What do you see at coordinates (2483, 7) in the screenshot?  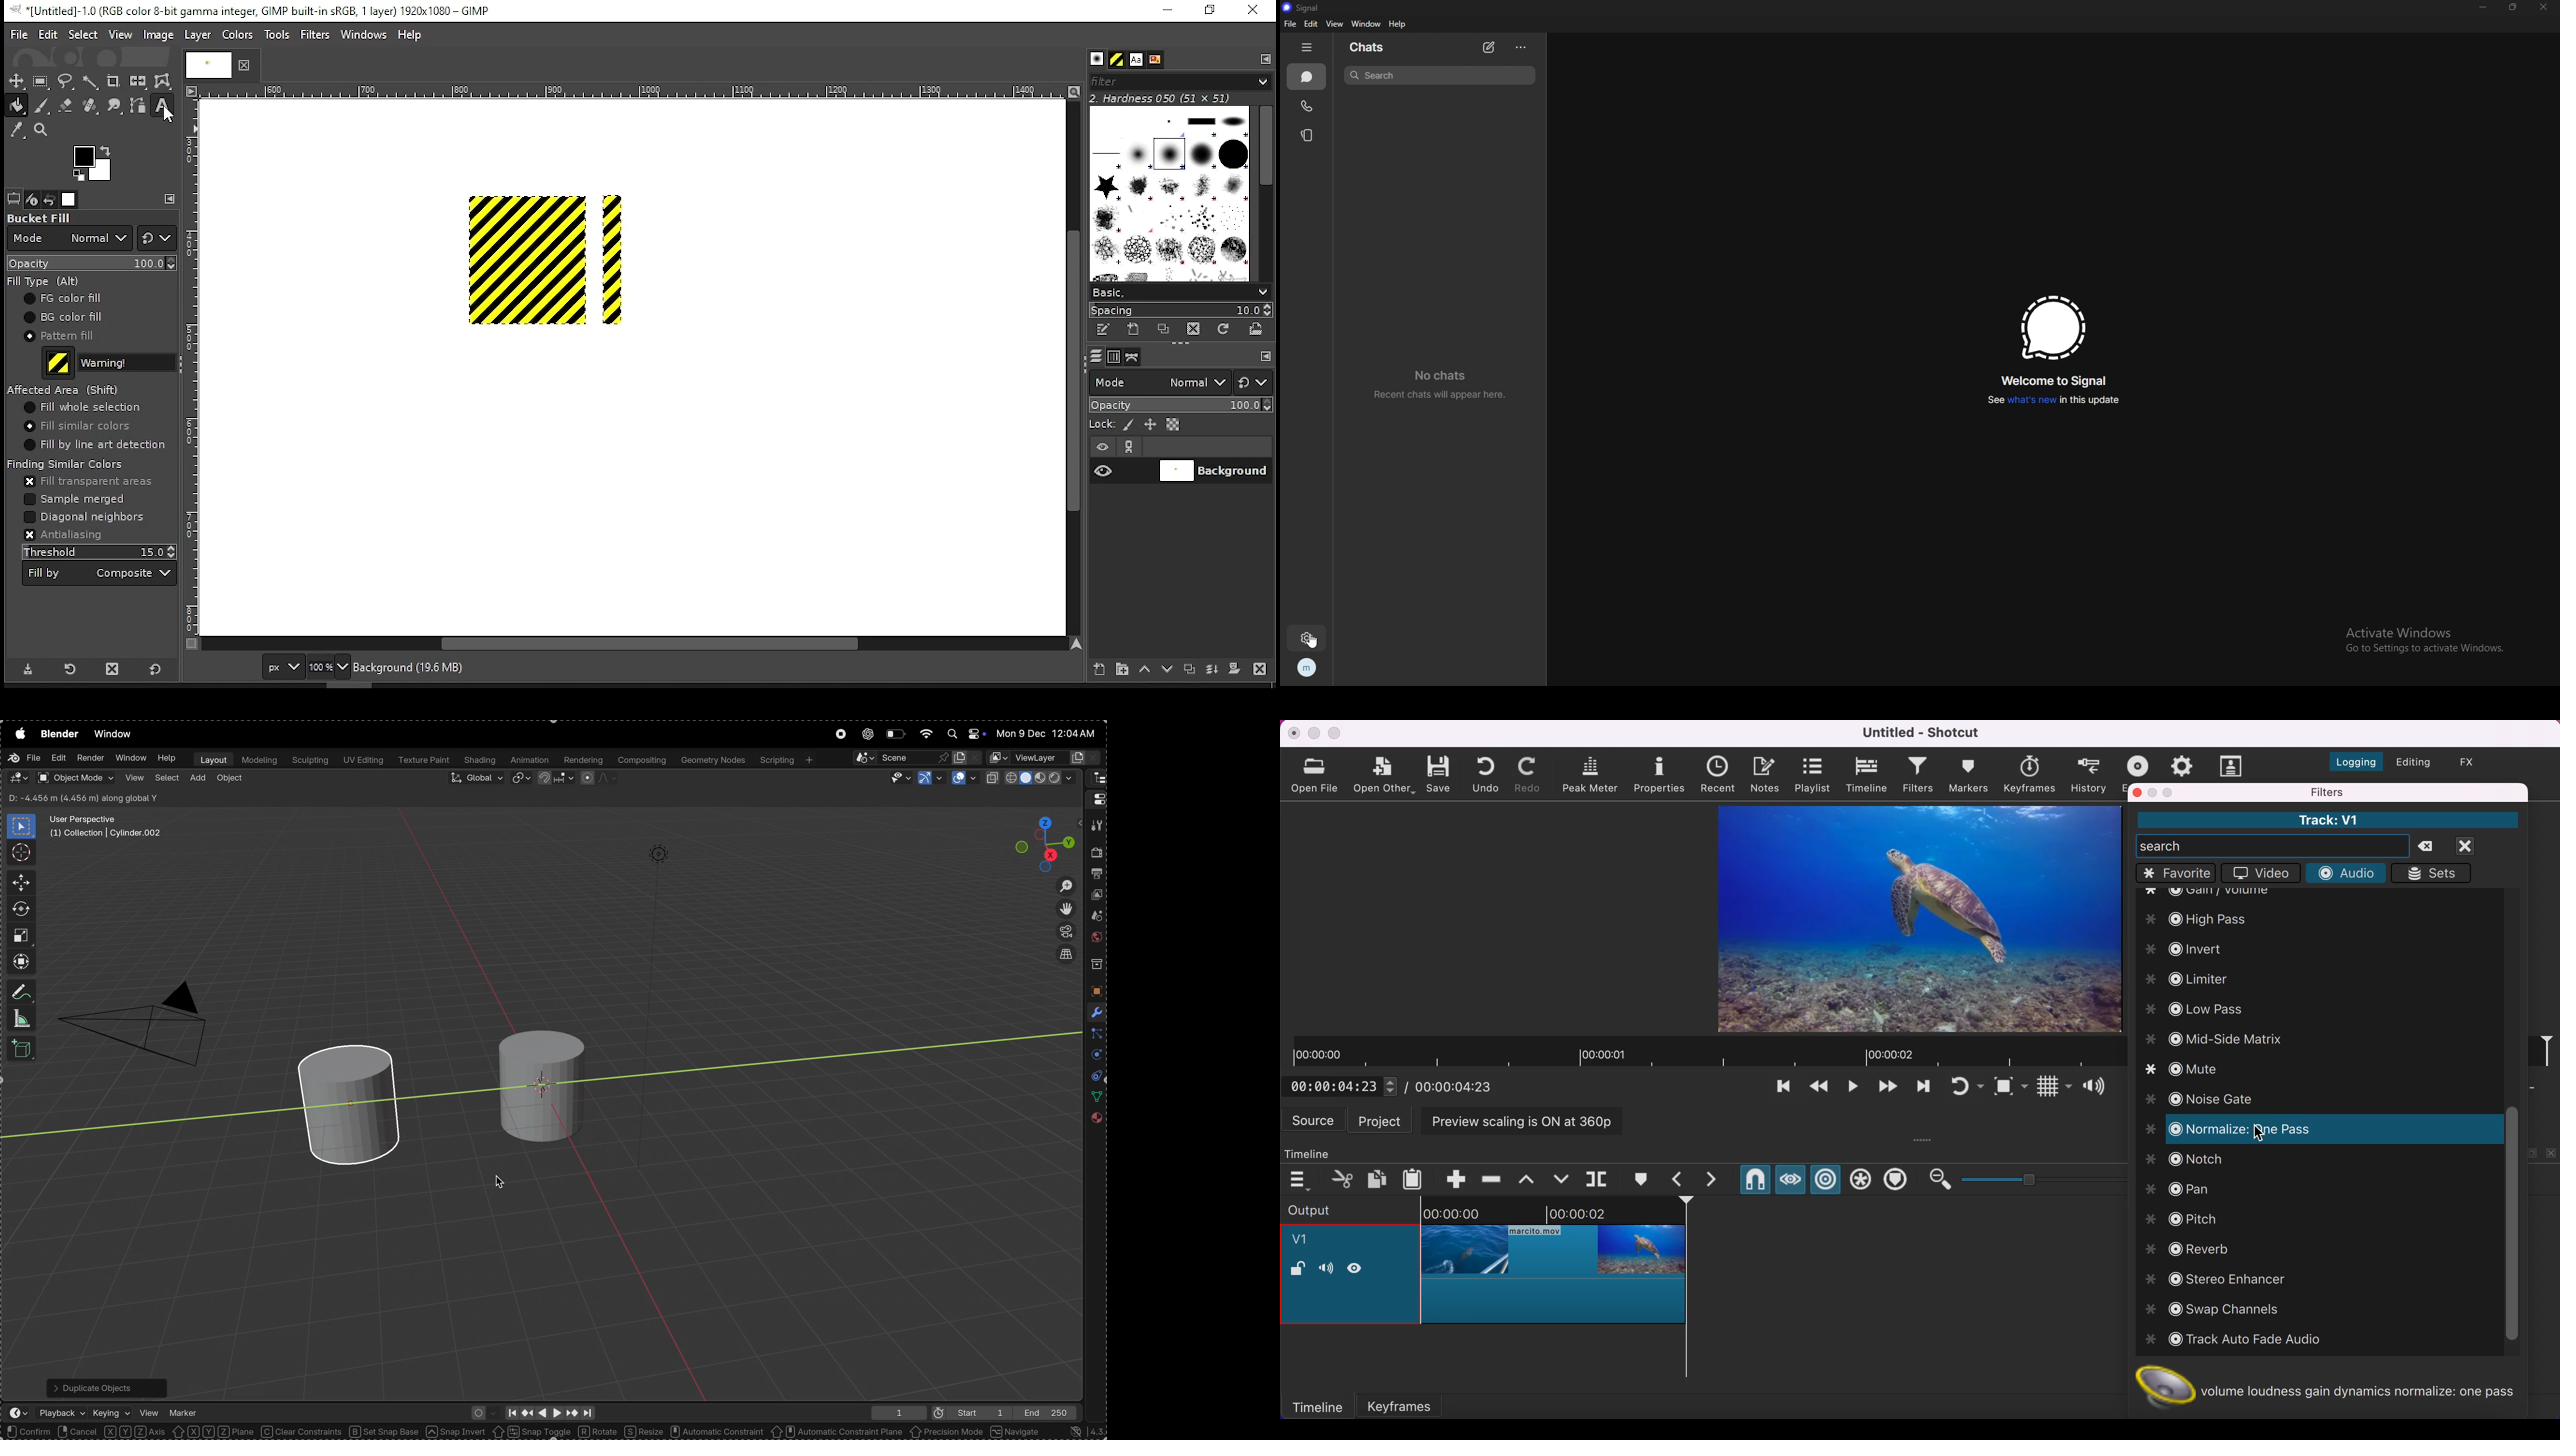 I see `minimize` at bounding box center [2483, 7].